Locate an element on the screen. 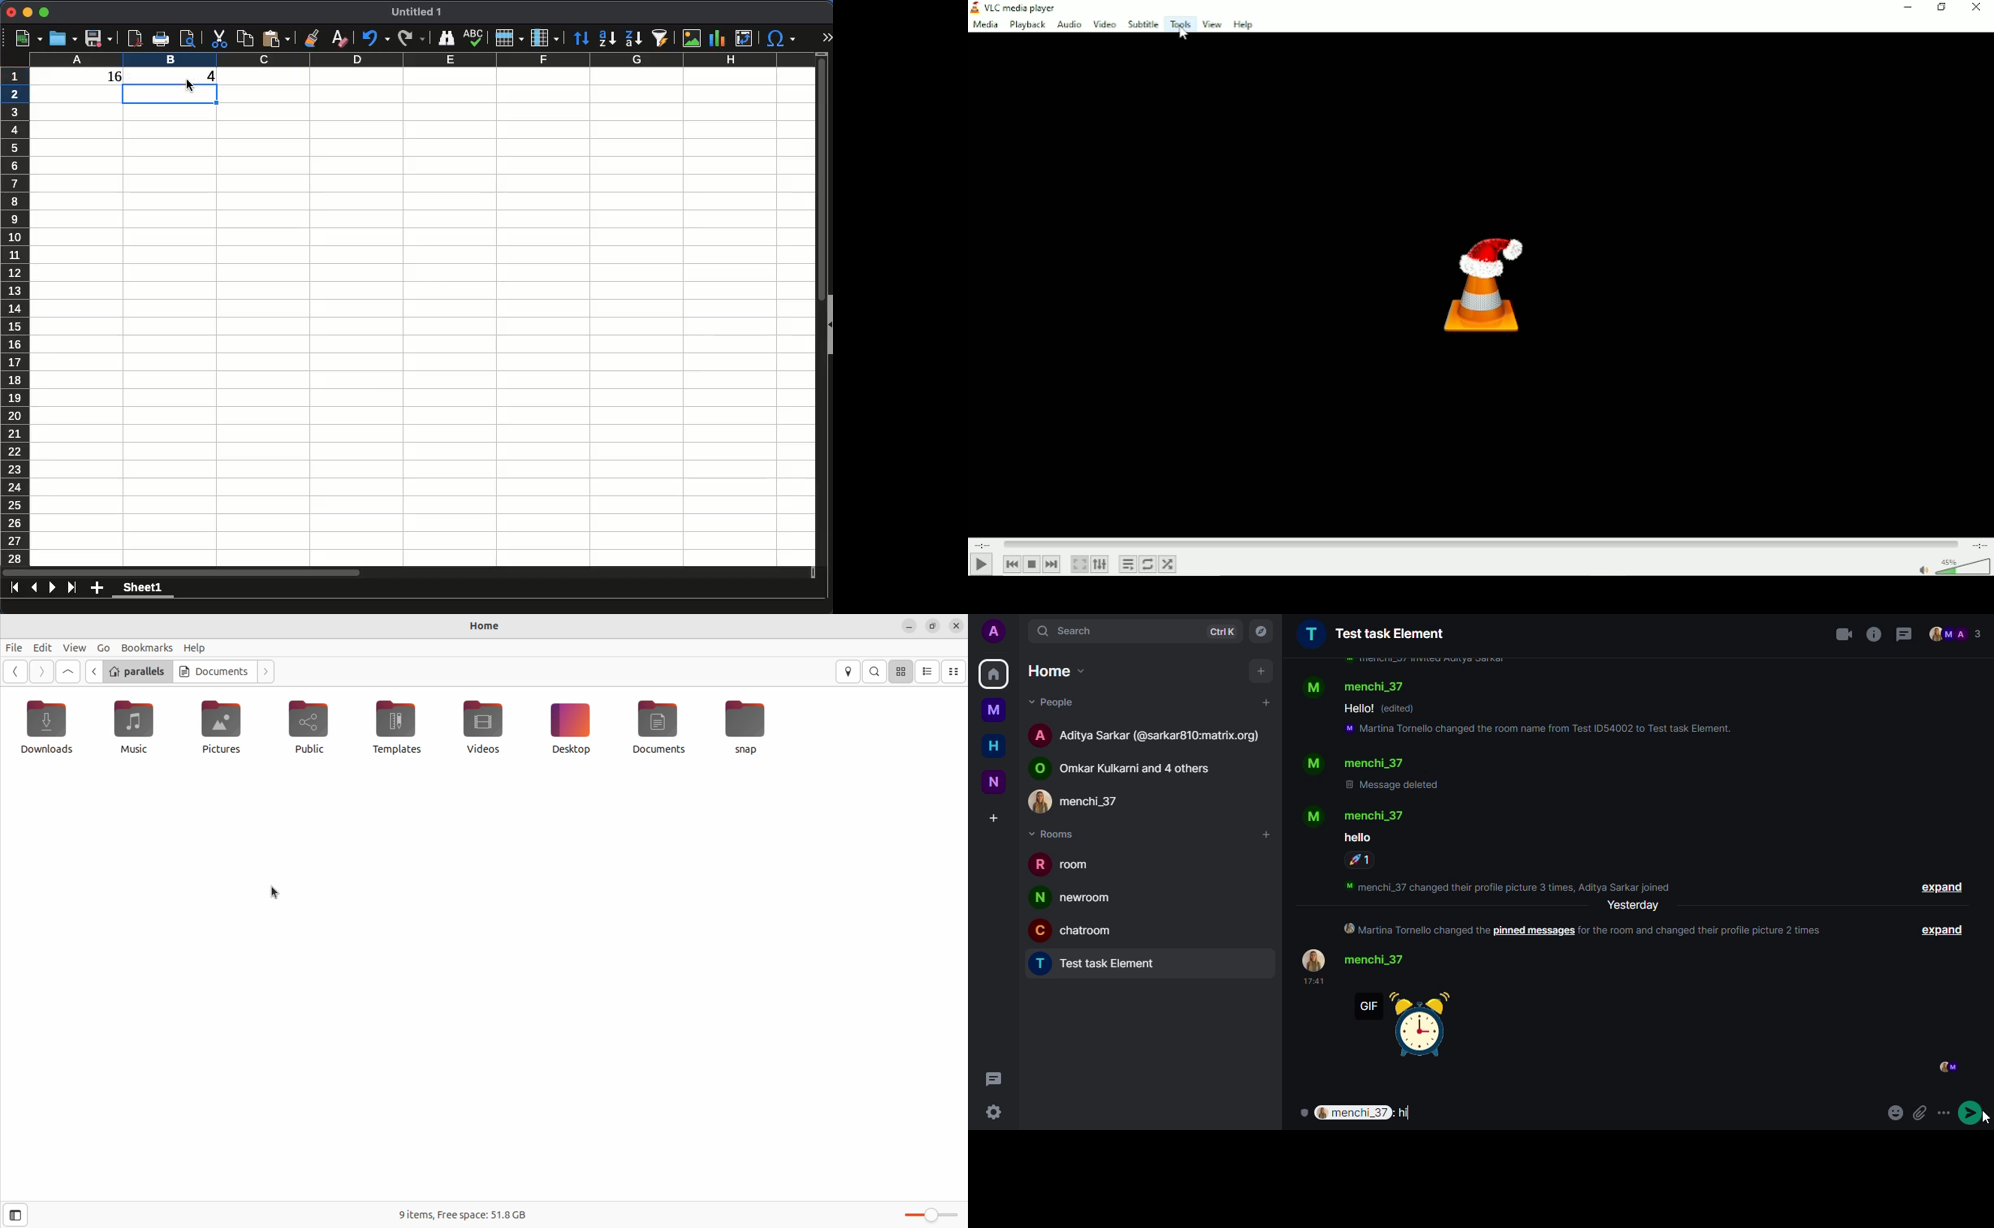 The height and width of the screenshot is (1232, 2016). previous is located at coordinates (1012, 565).